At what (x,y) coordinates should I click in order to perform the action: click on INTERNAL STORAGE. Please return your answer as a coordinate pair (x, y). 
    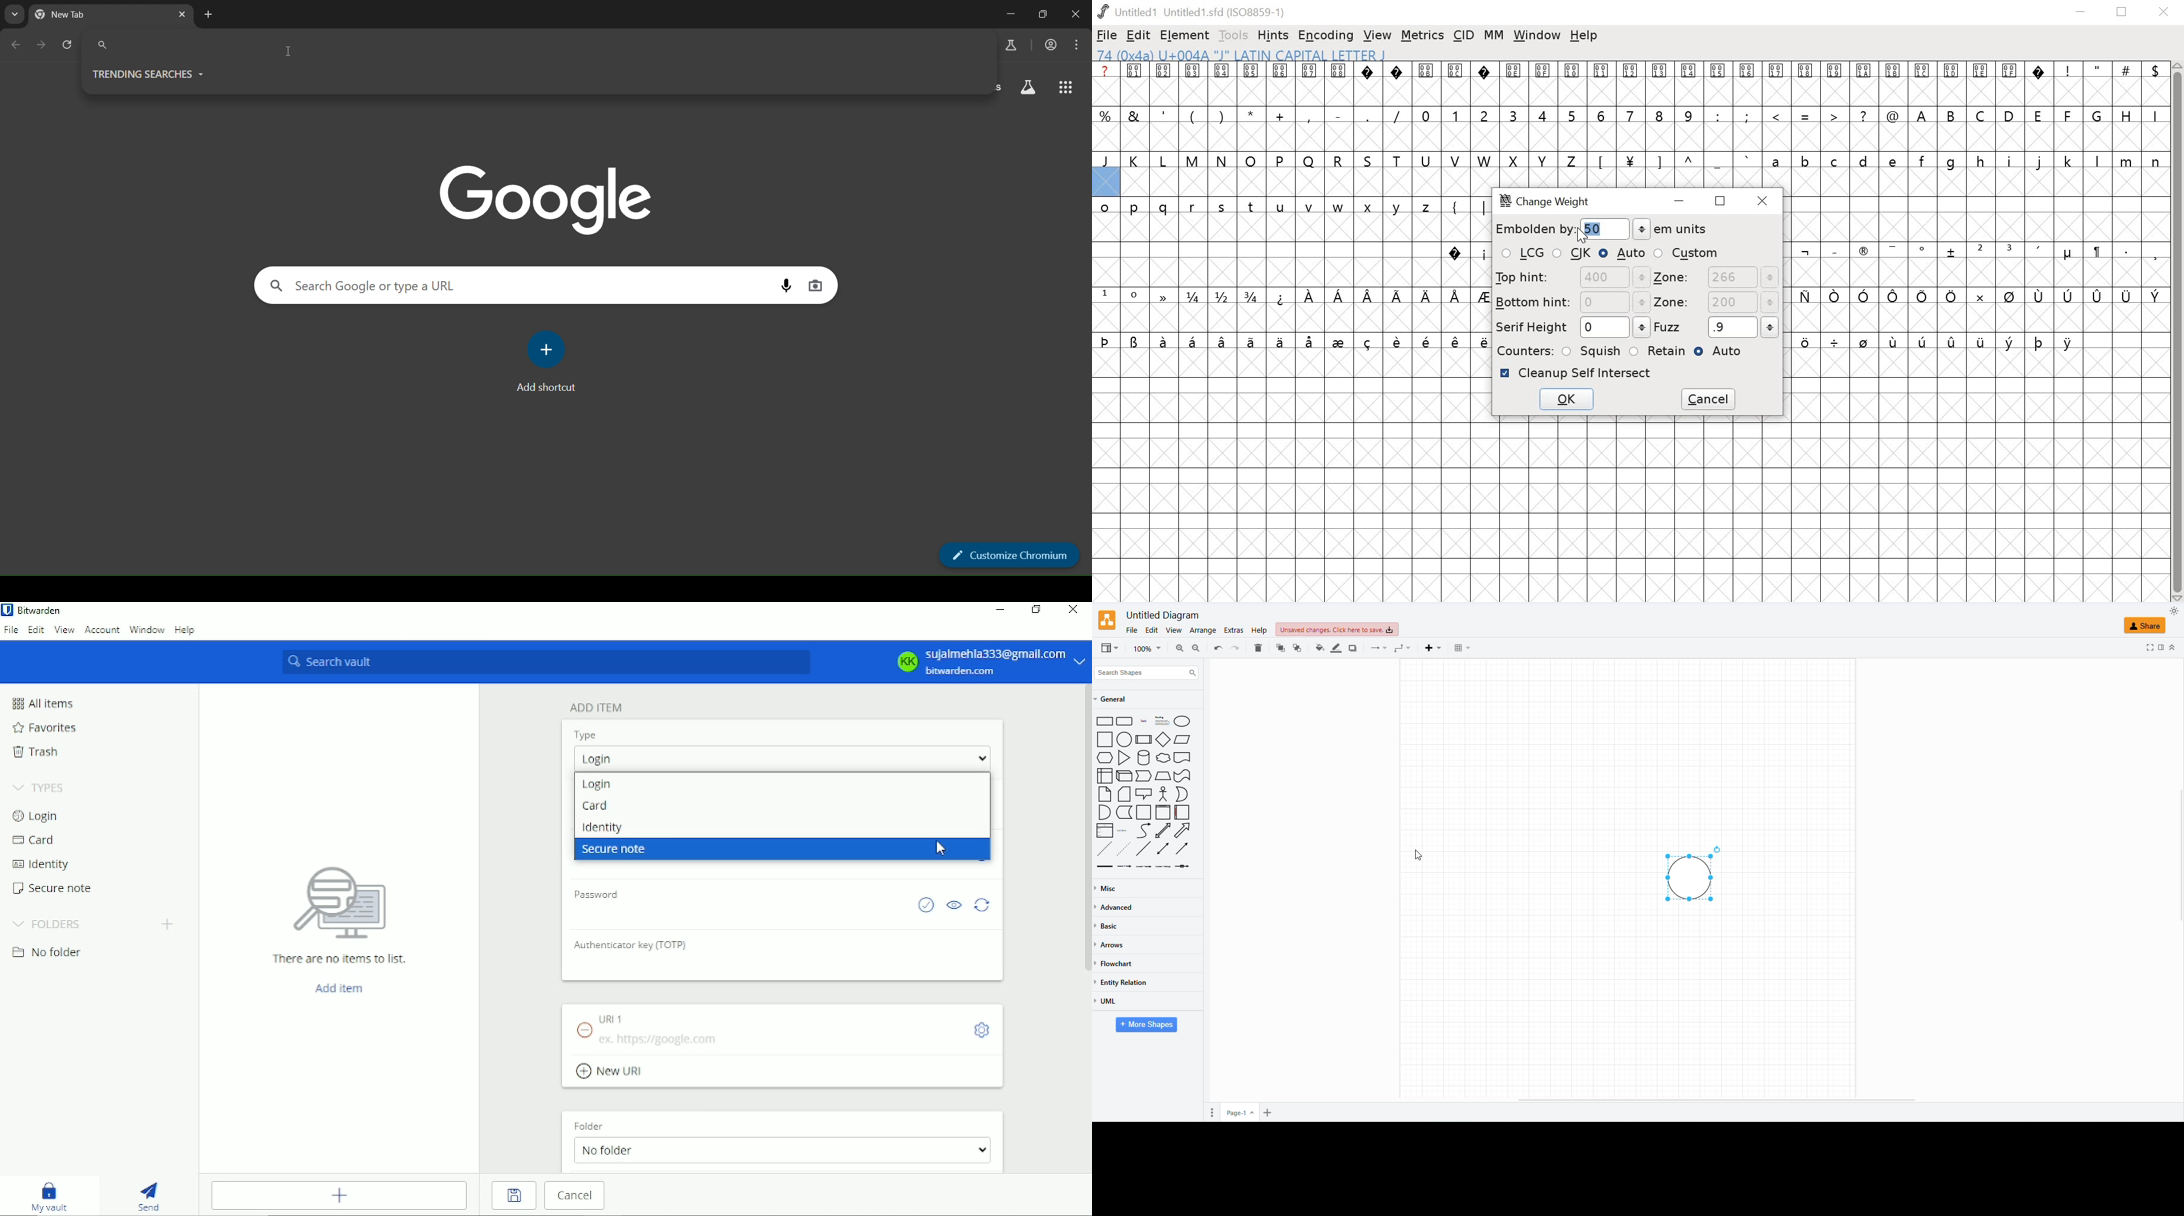
    Looking at the image, I should click on (1105, 778).